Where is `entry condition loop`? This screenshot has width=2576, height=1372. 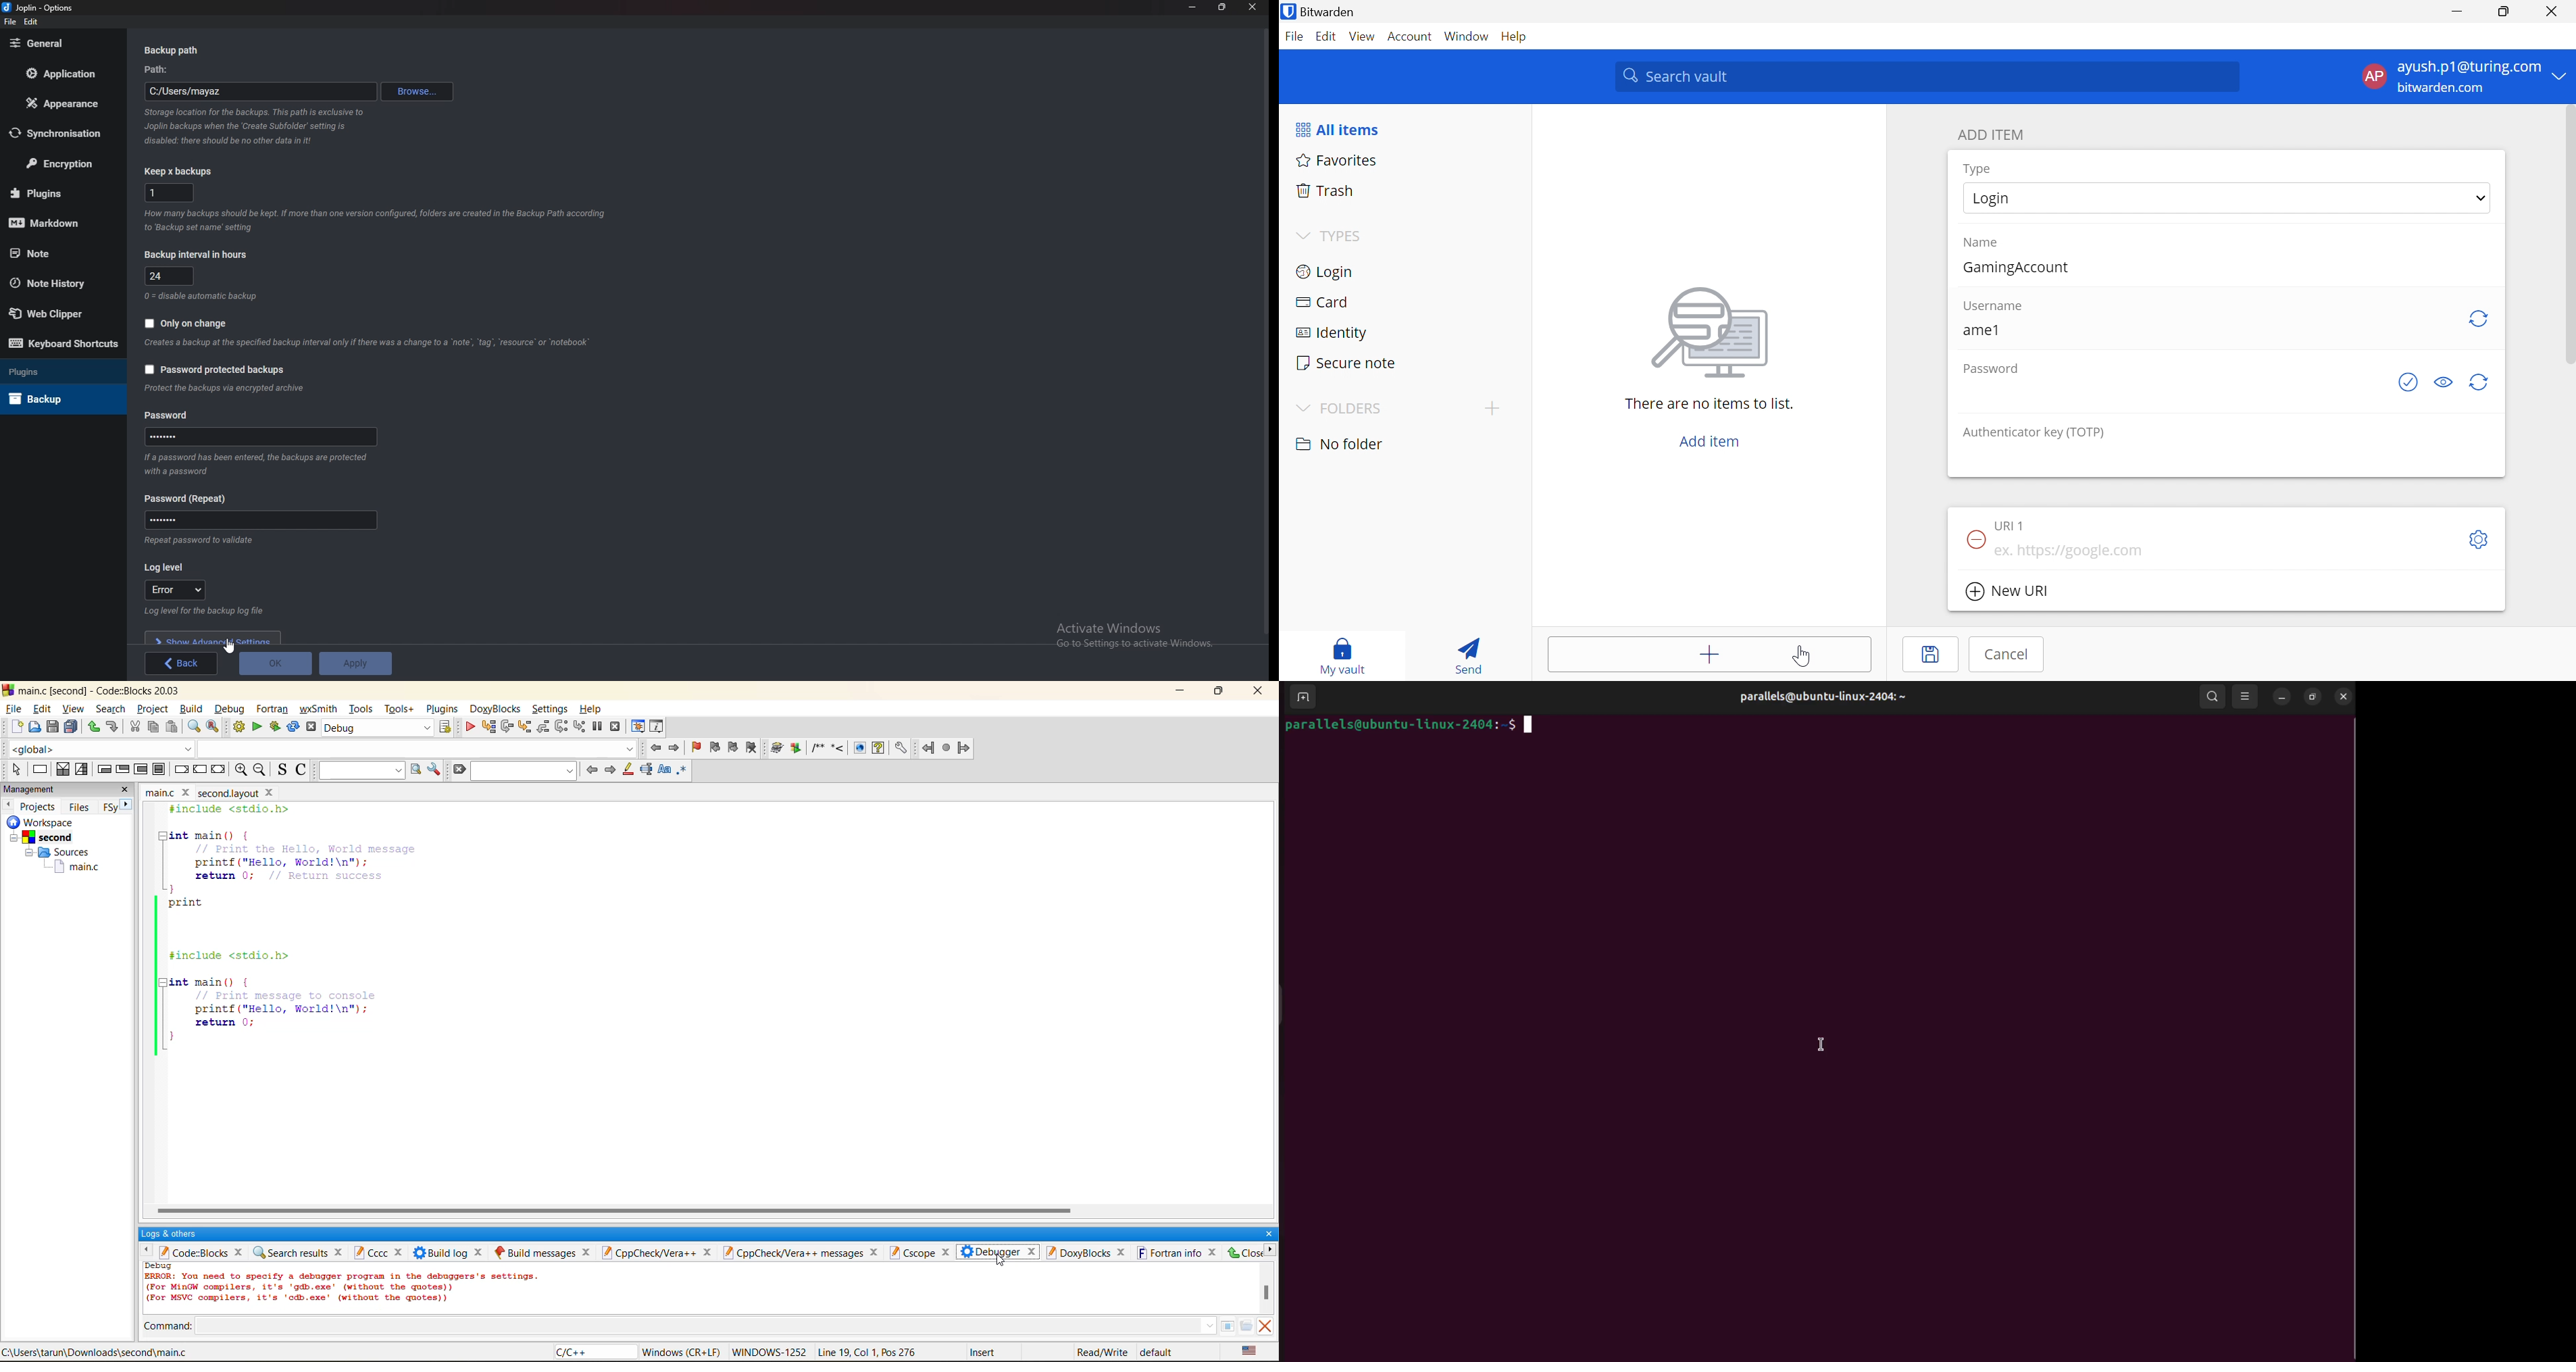
entry condition loop is located at coordinates (102, 770).